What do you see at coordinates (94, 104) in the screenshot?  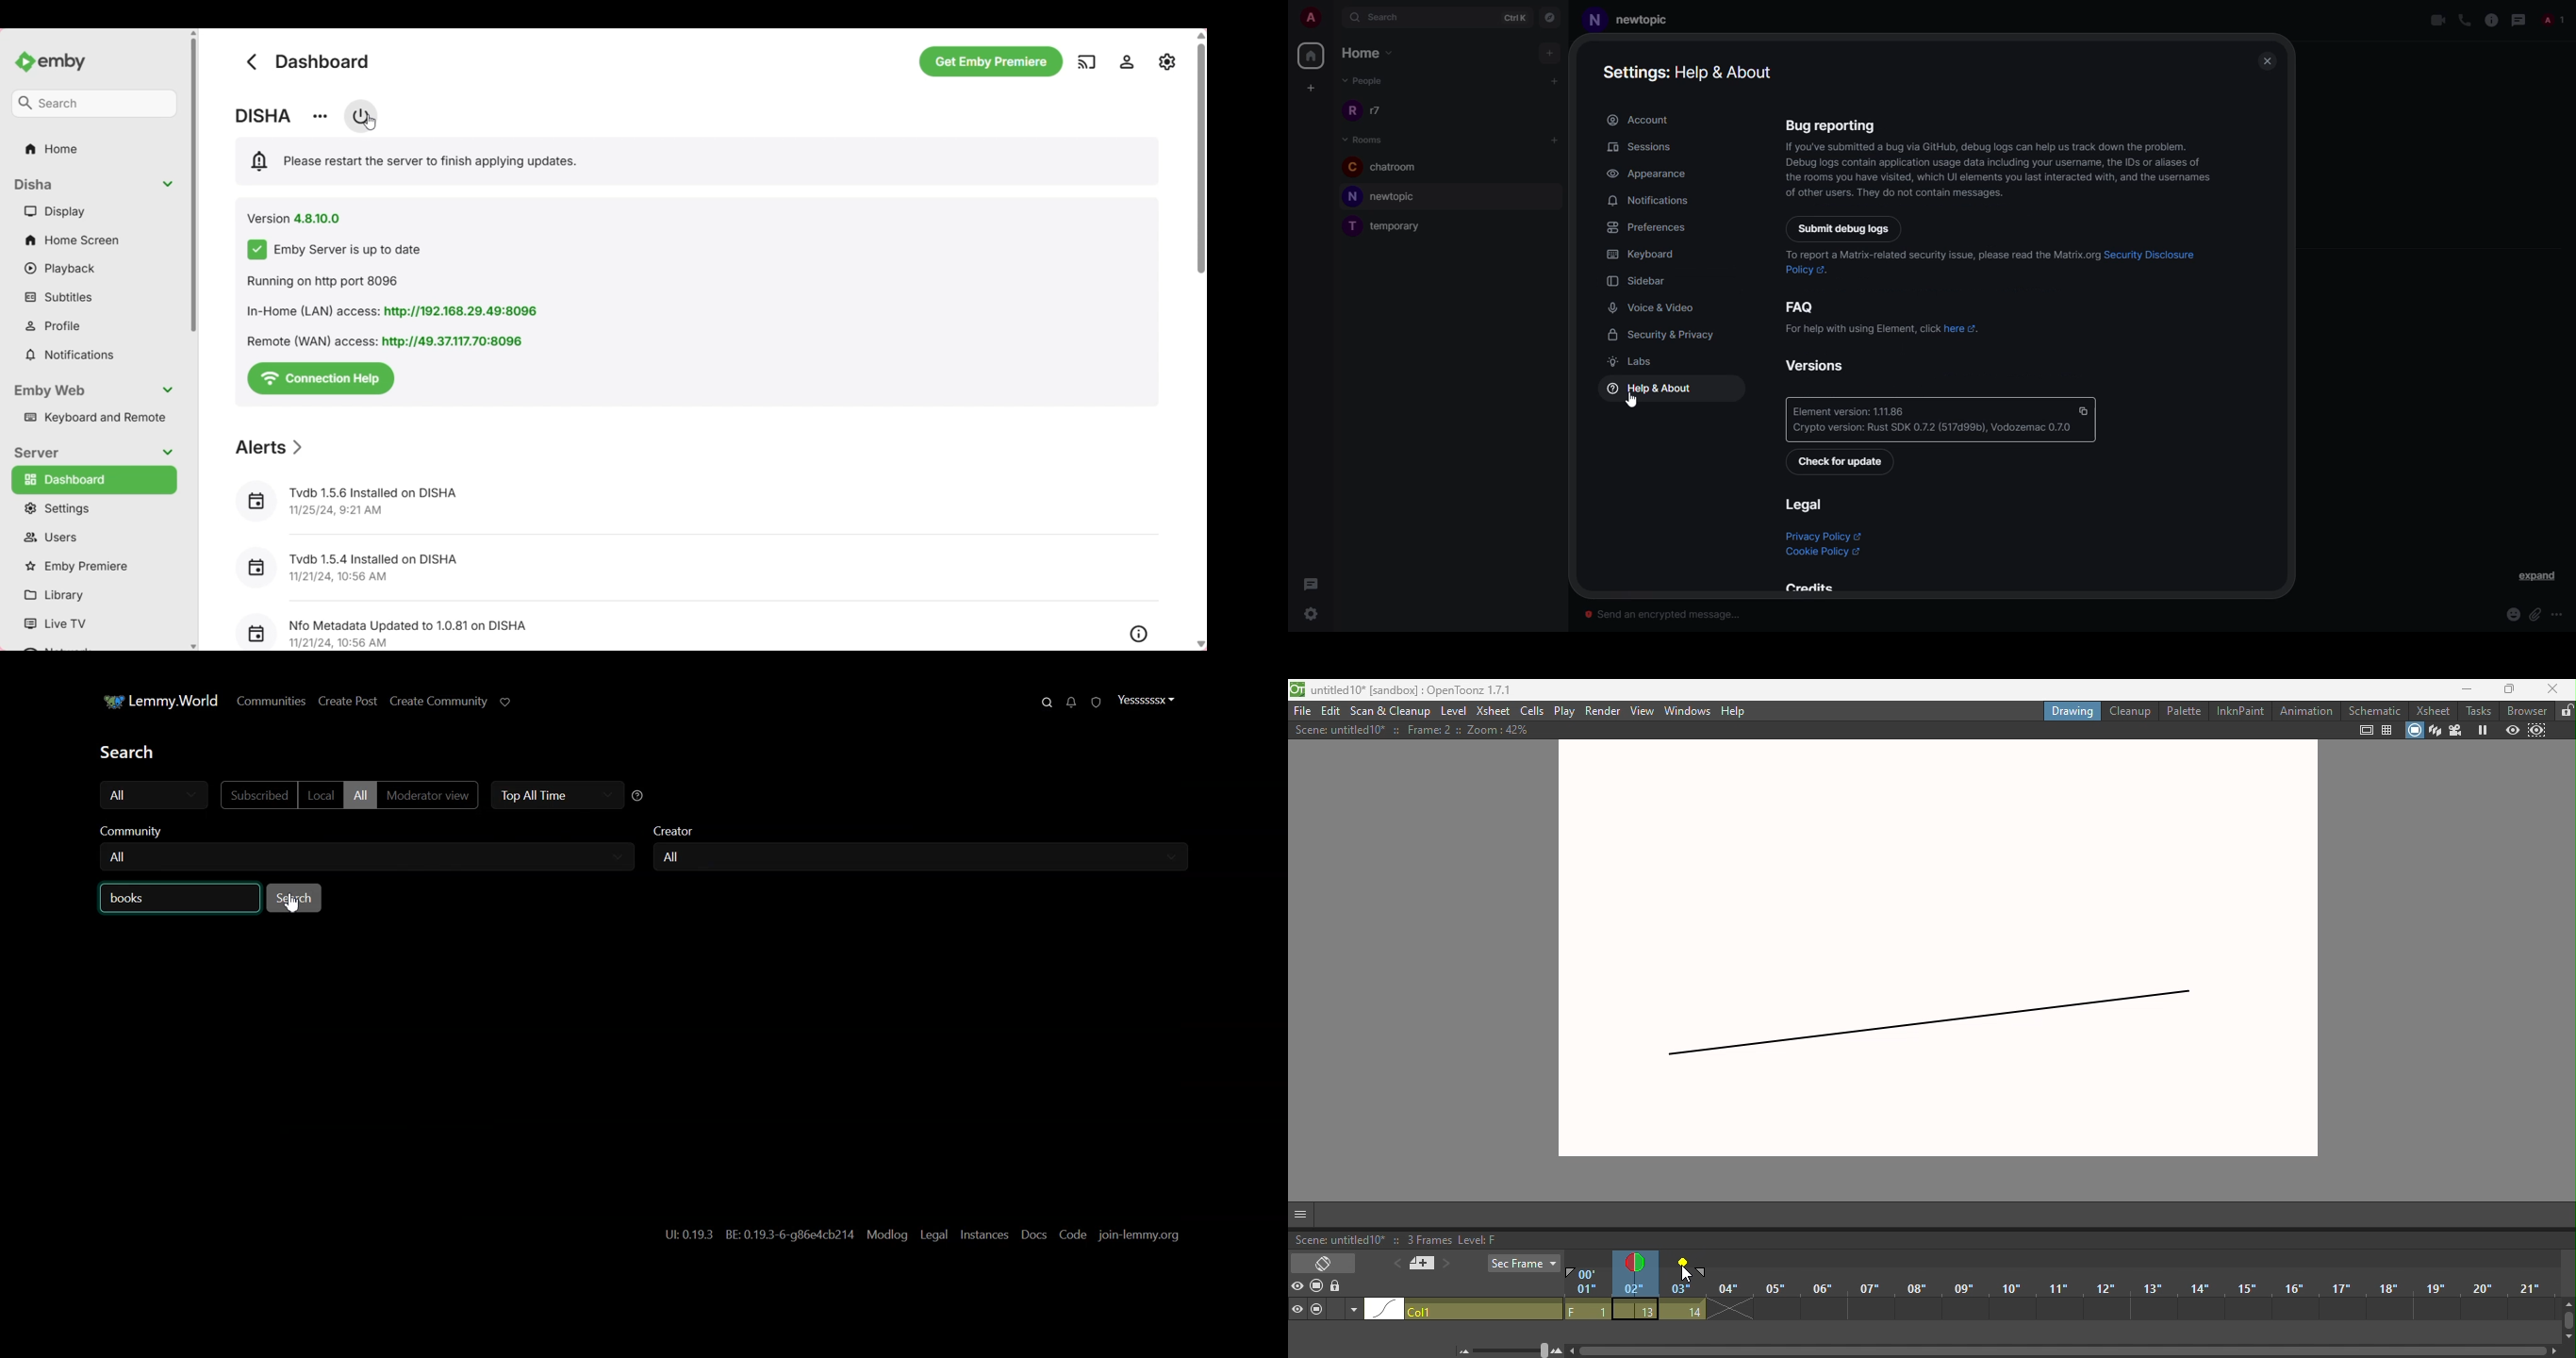 I see `Search box` at bounding box center [94, 104].